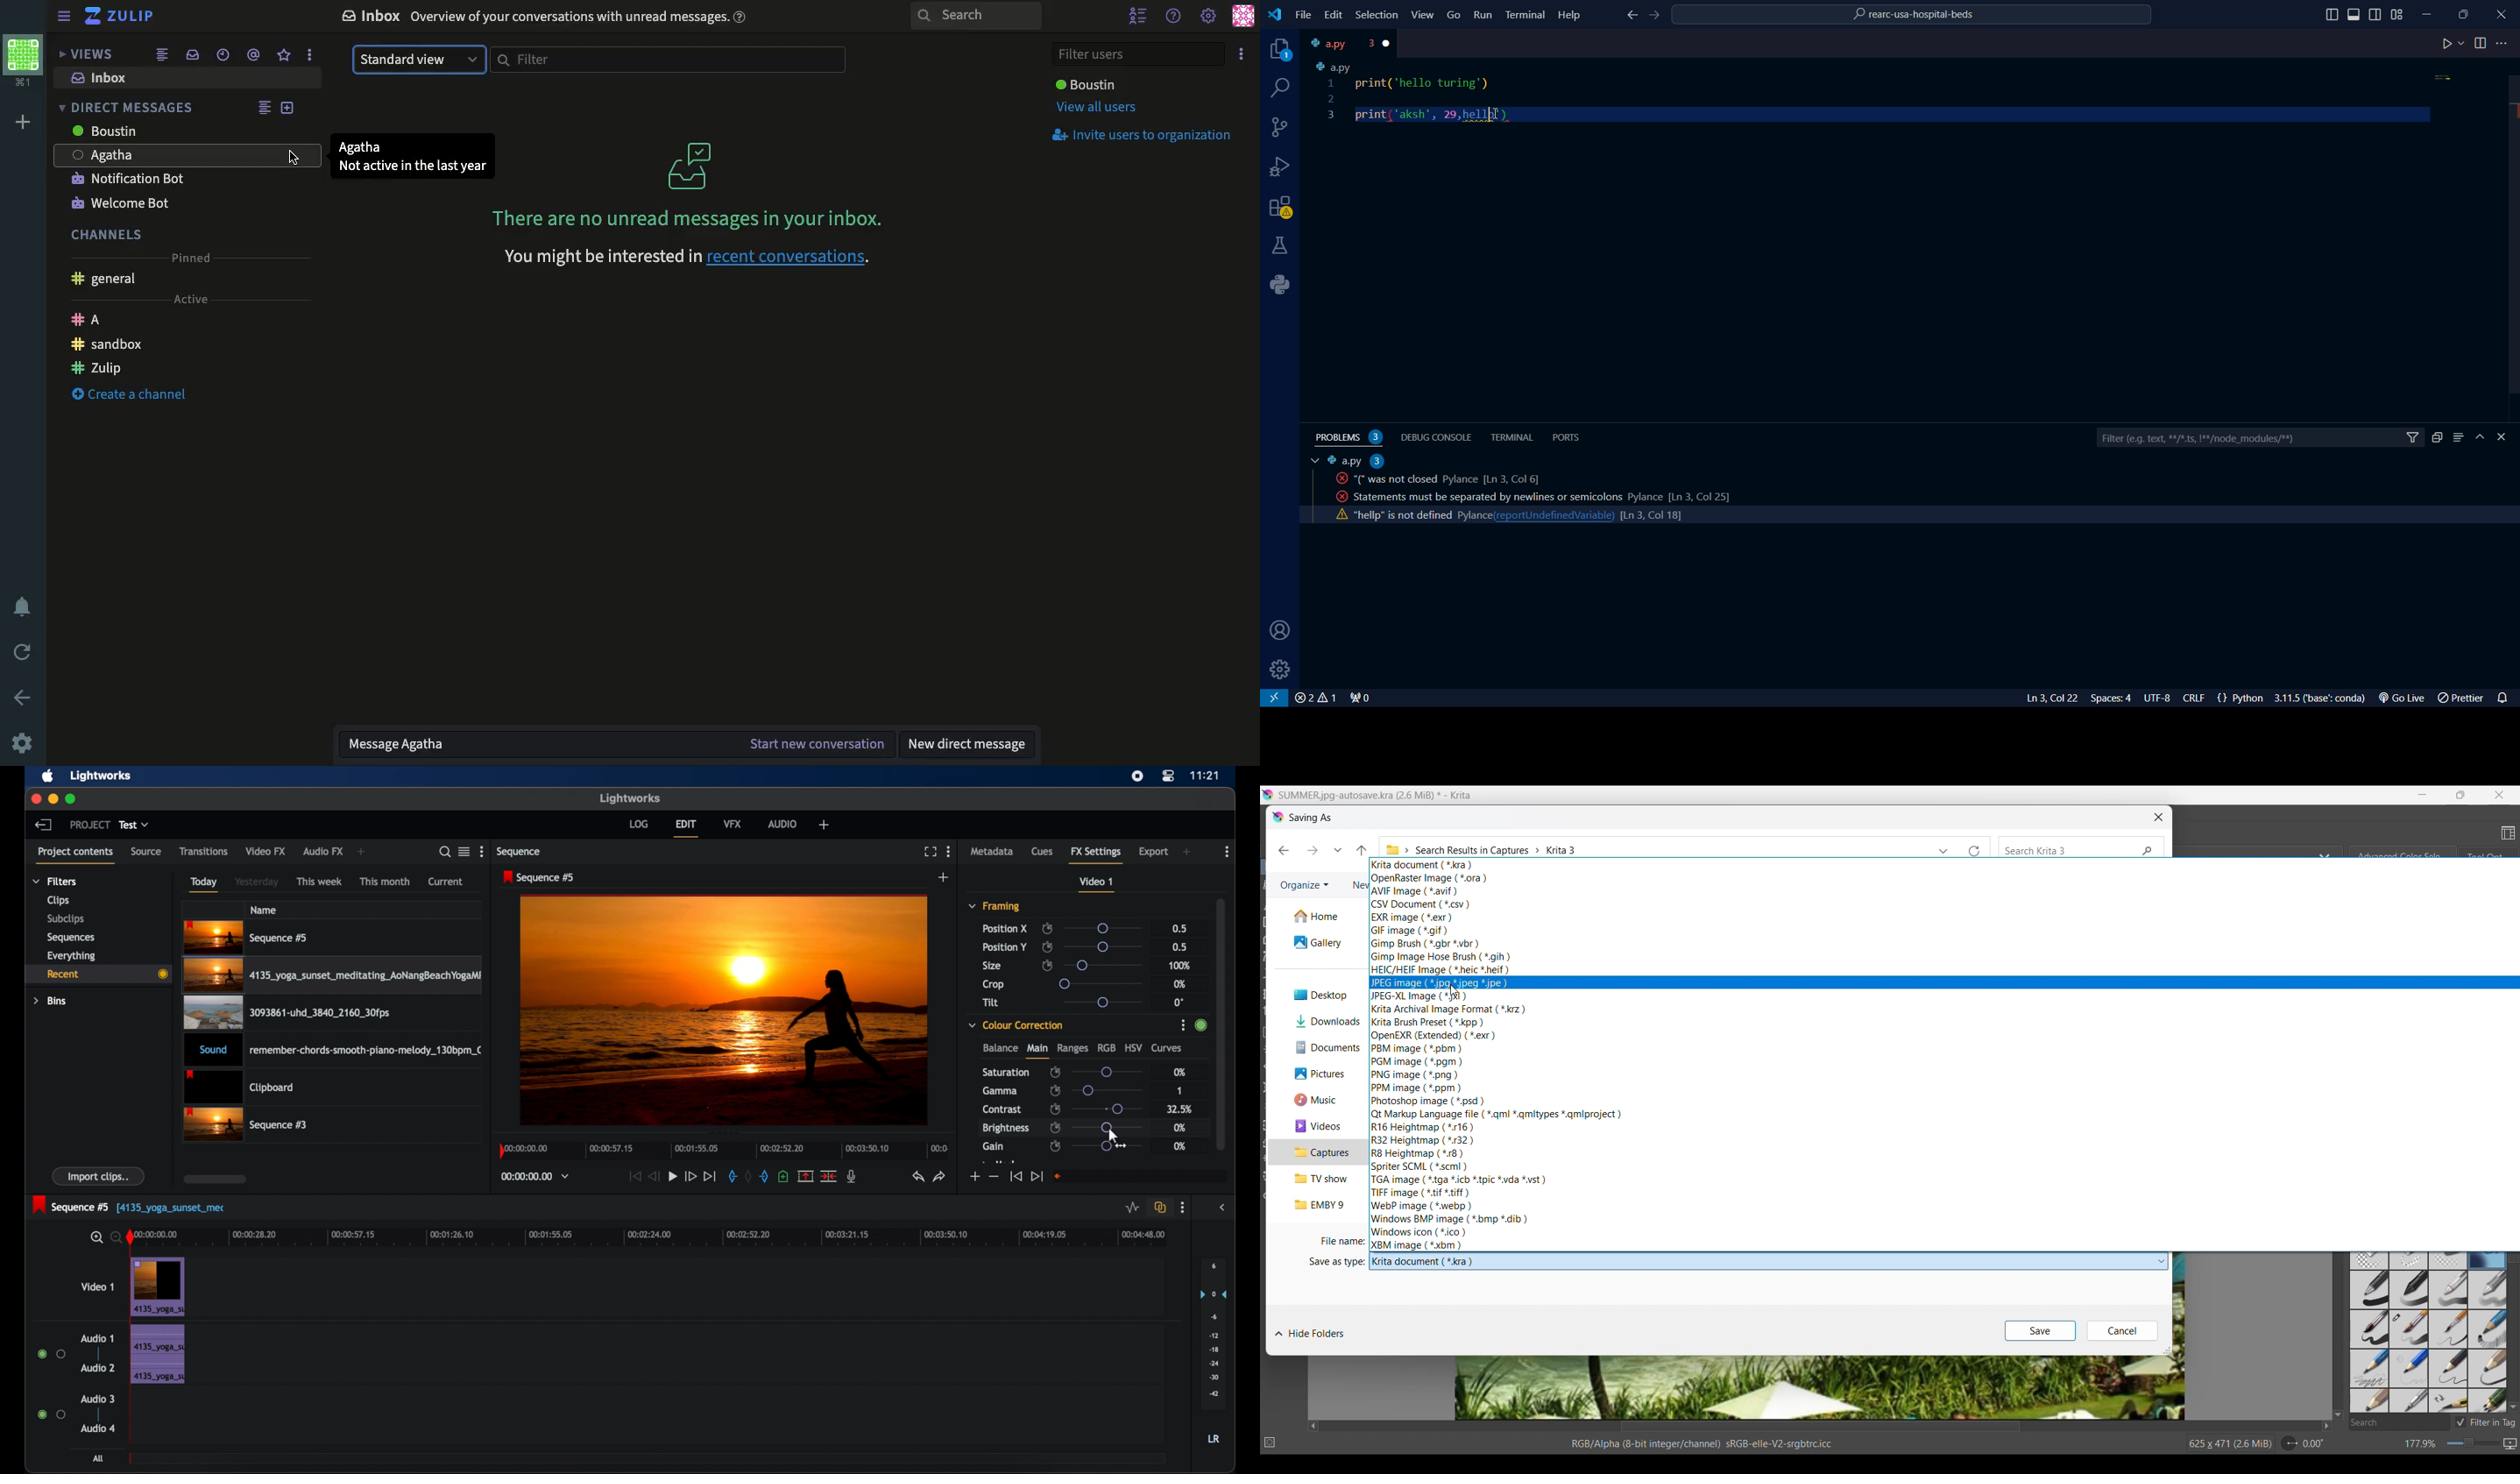  Describe the element at coordinates (1181, 947) in the screenshot. I see `0.5` at that location.